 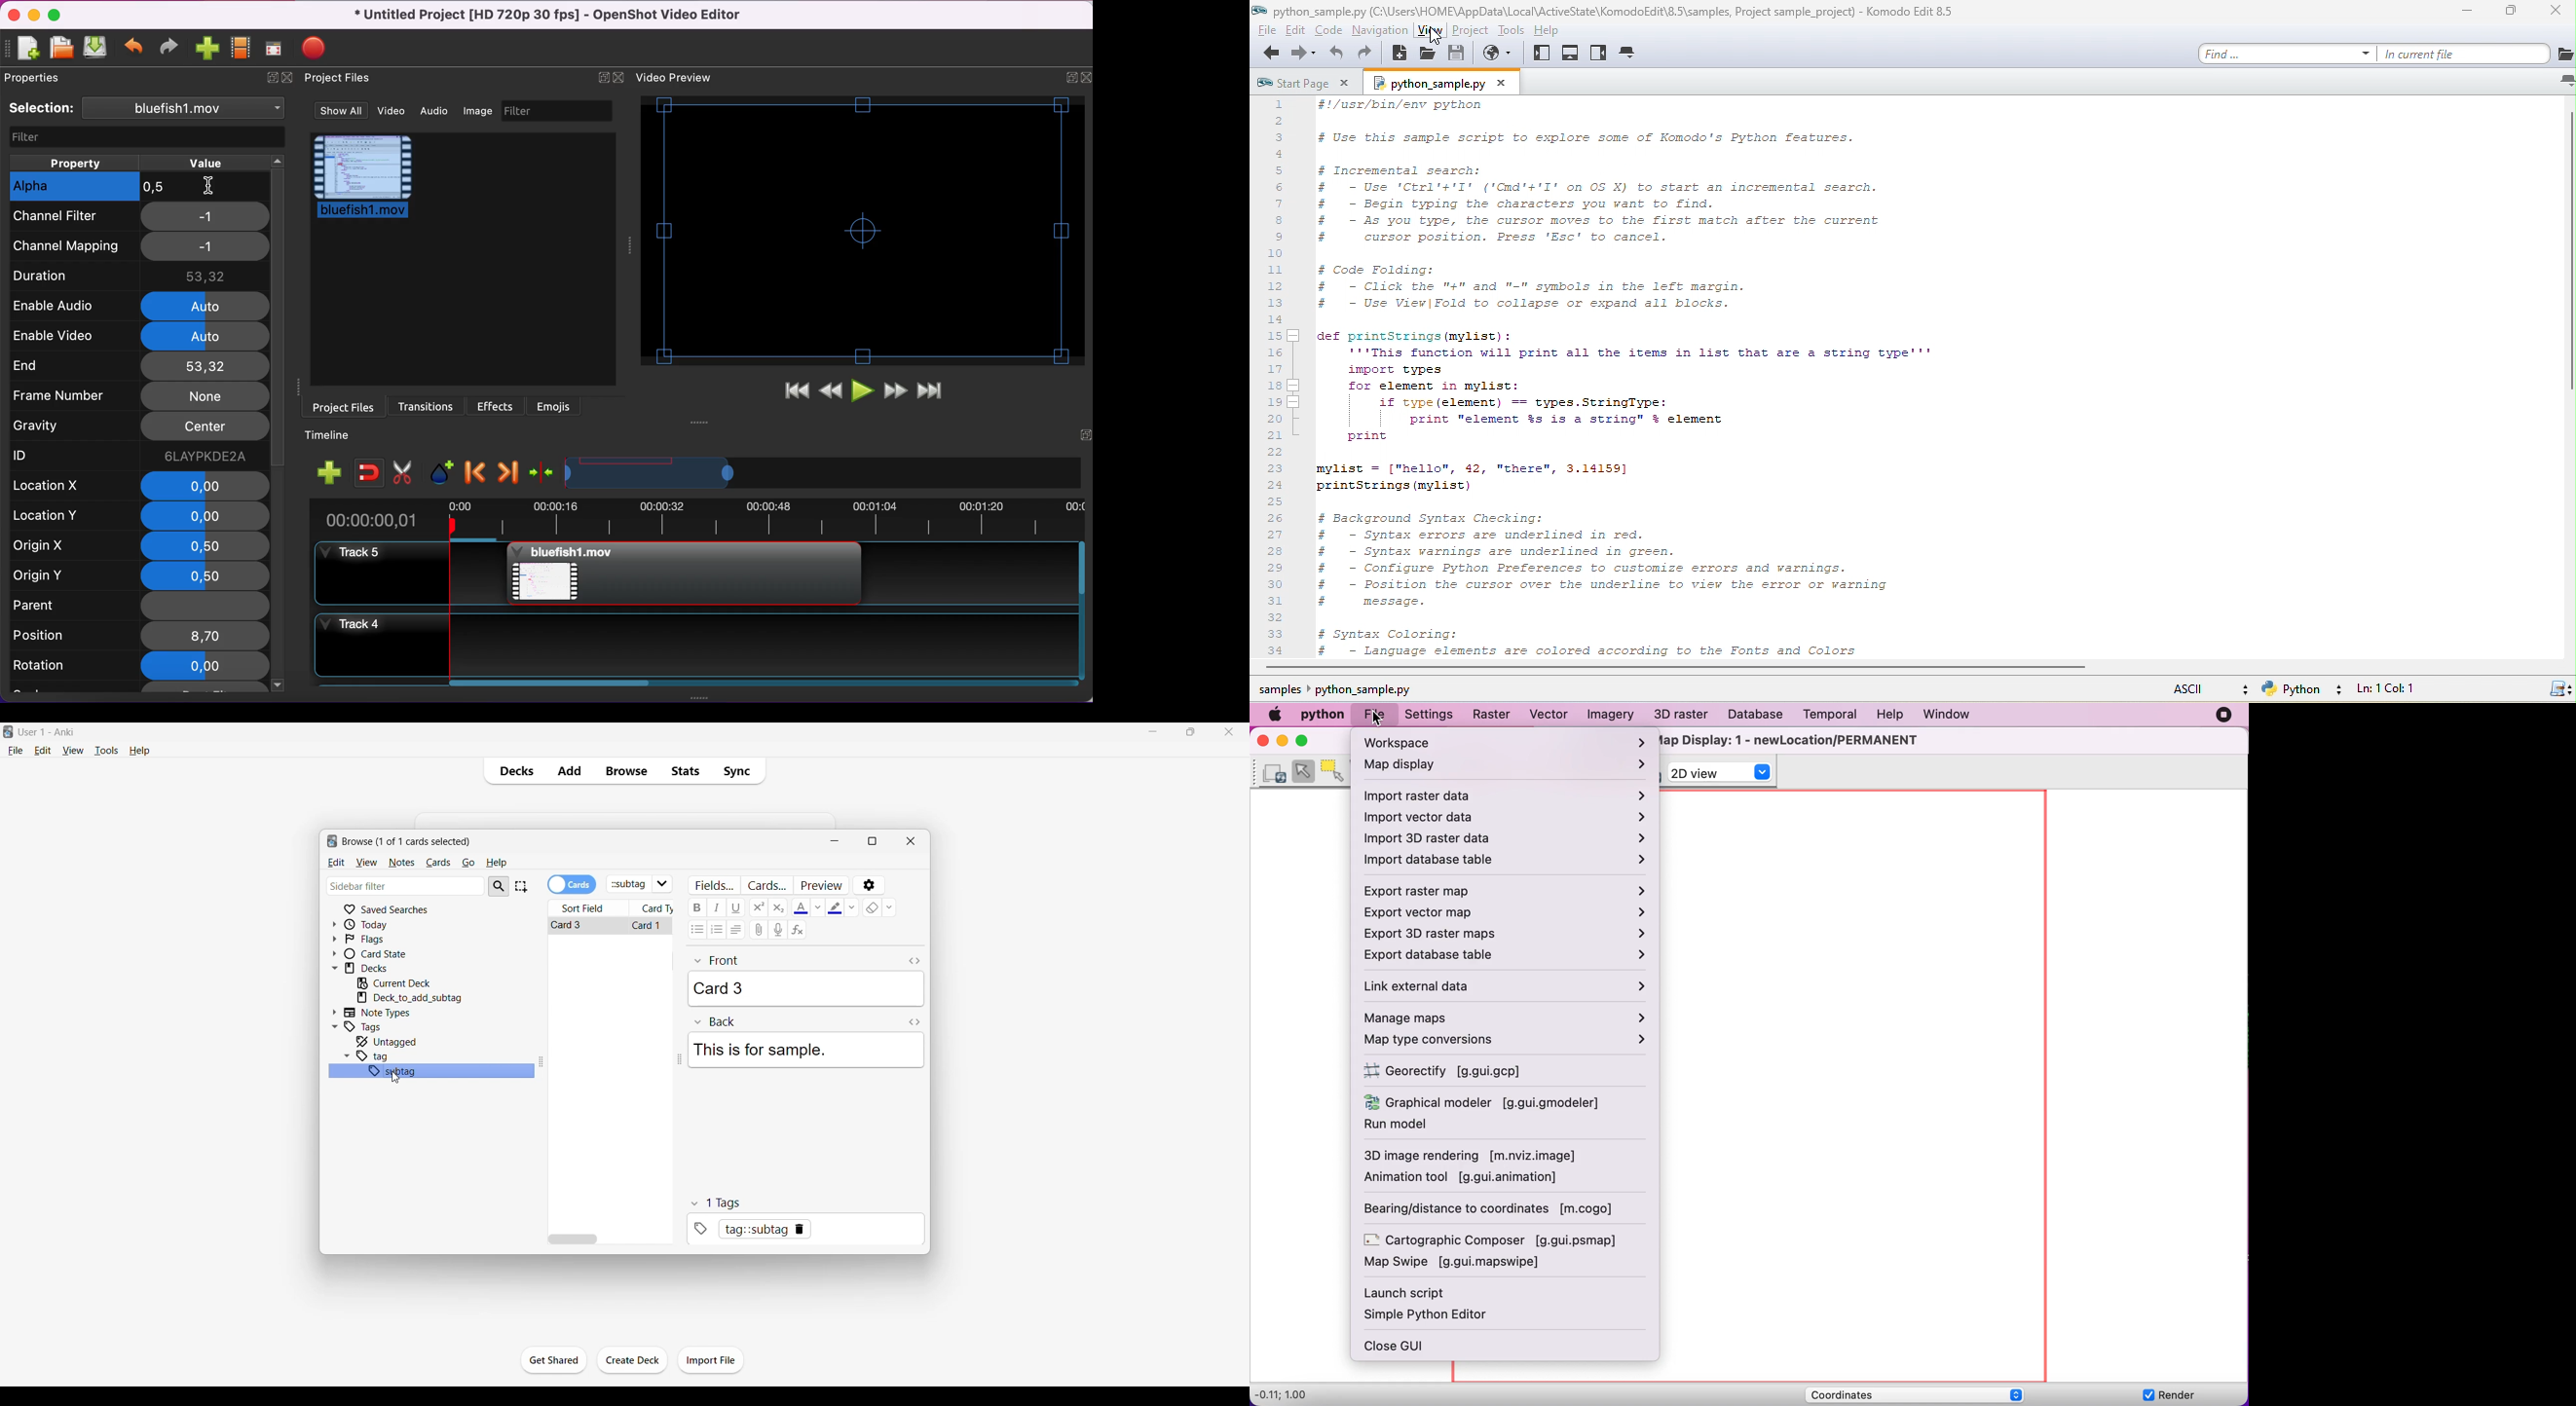 I want to click on location y, so click(x=61, y=518).